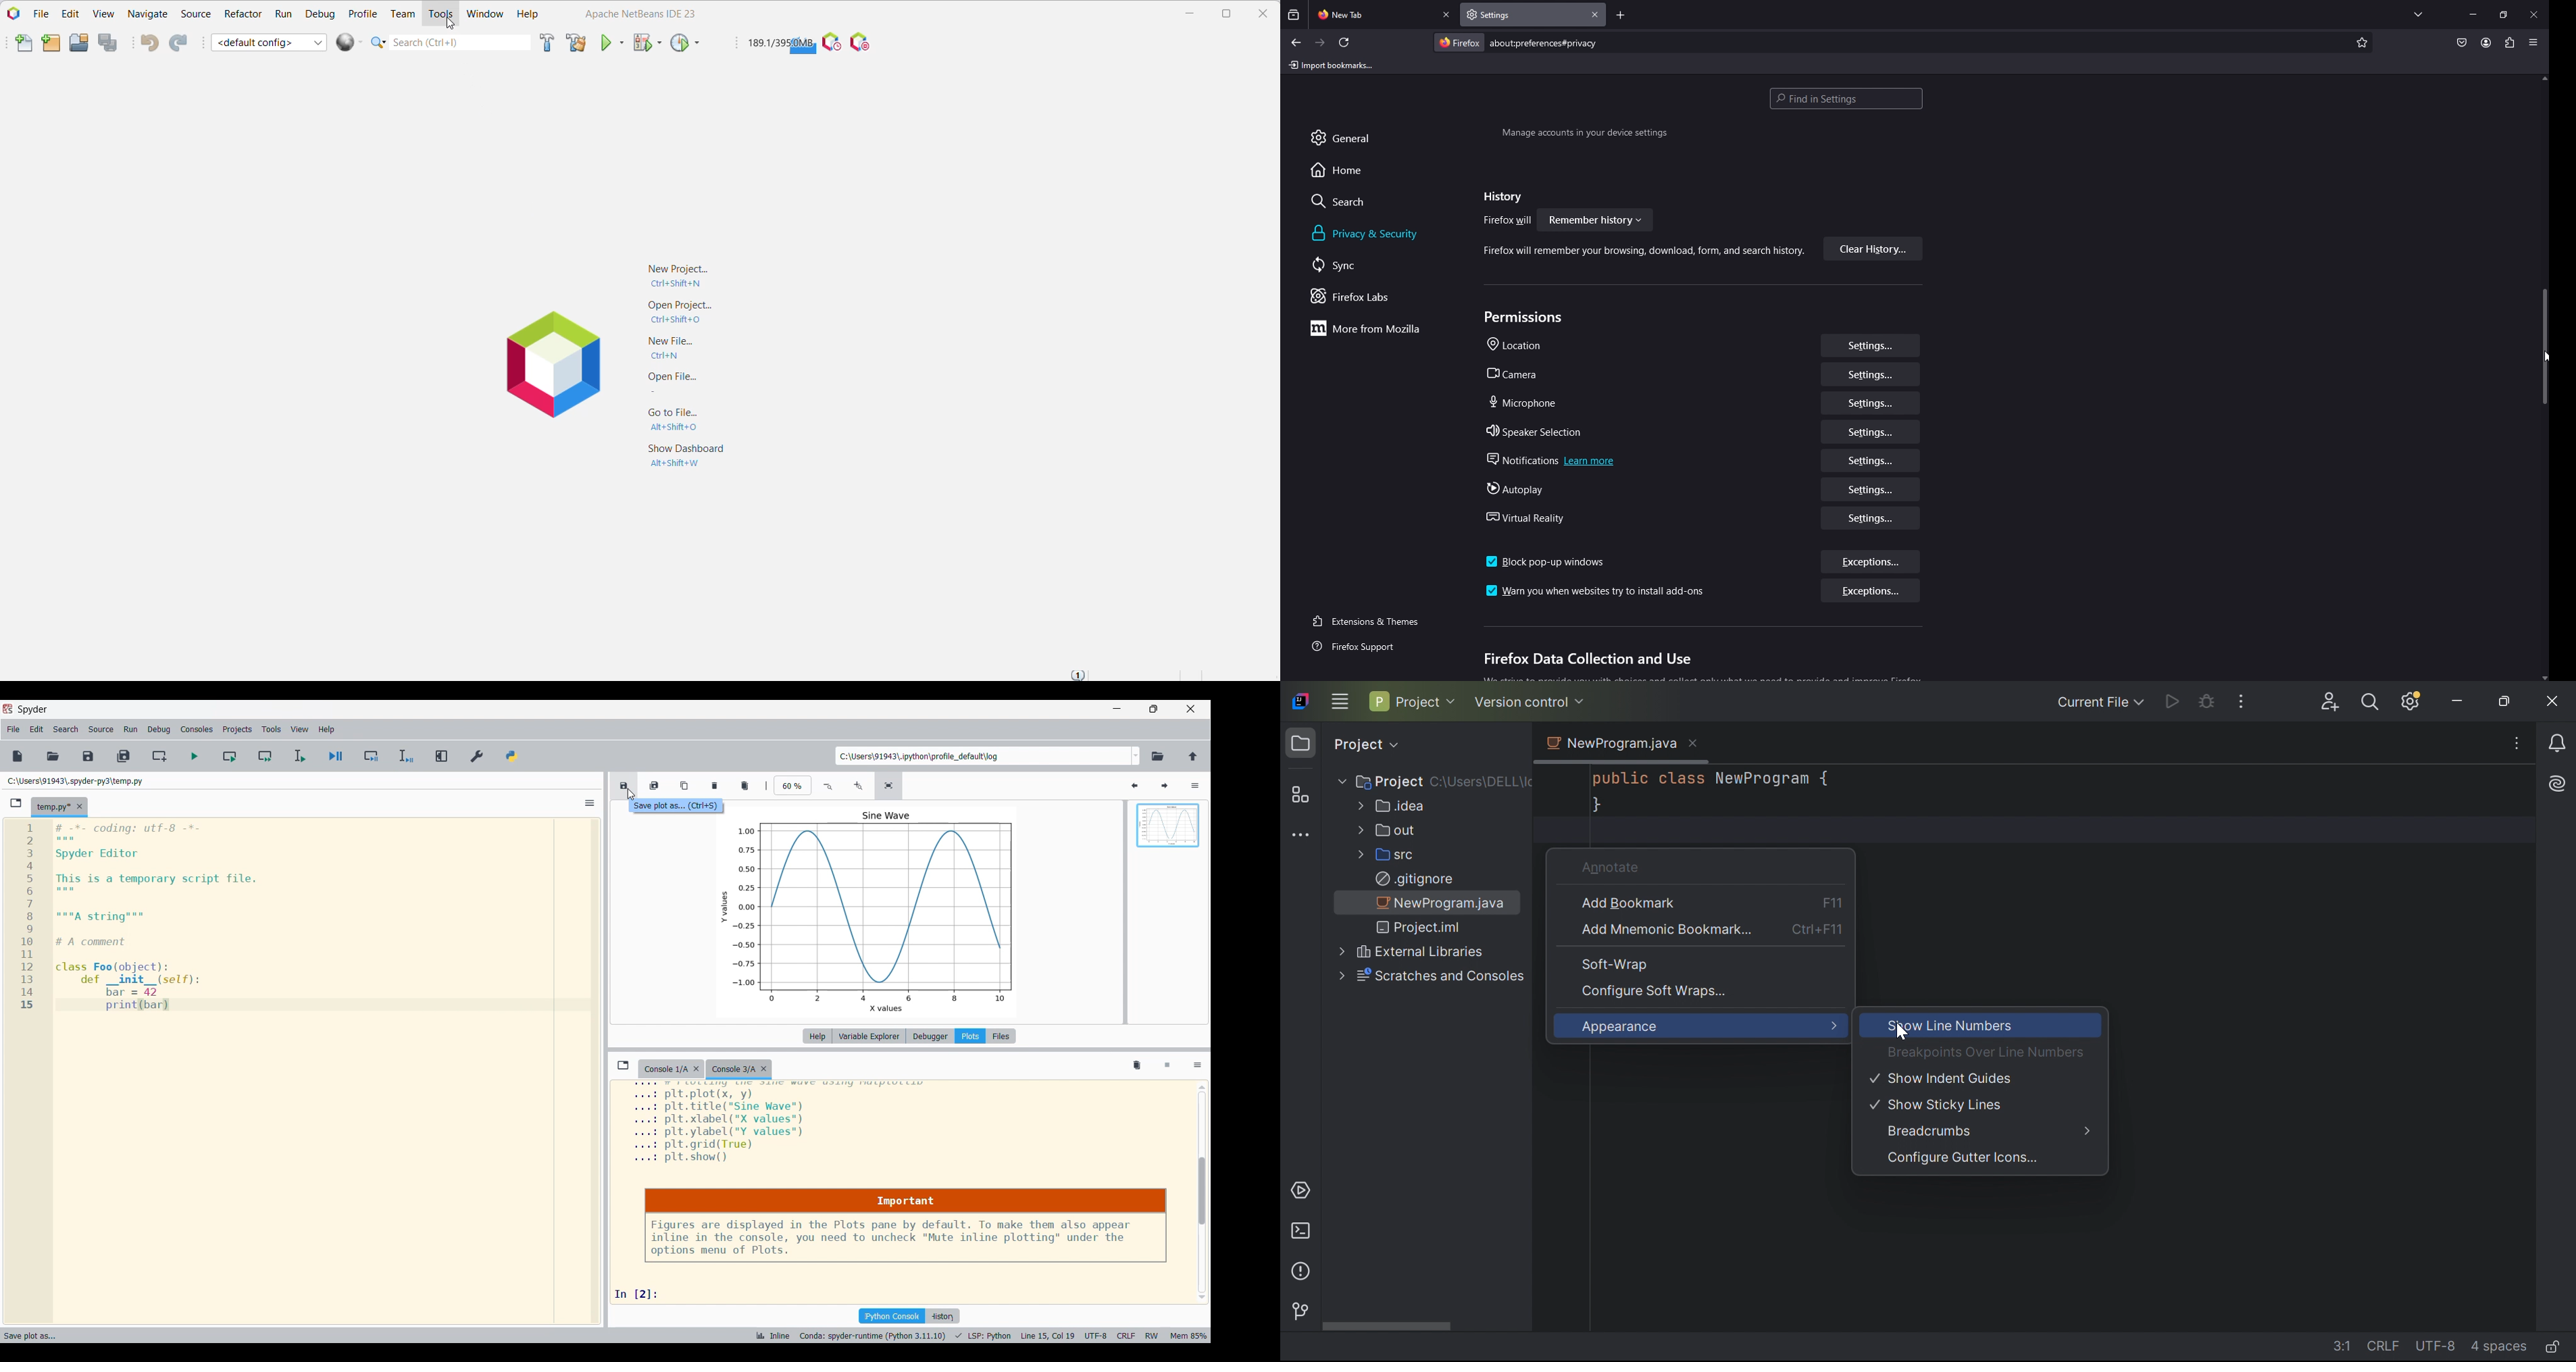 The width and height of the screenshot is (2576, 1372). Describe the element at coordinates (1158, 756) in the screenshot. I see `Browse working directory` at that location.